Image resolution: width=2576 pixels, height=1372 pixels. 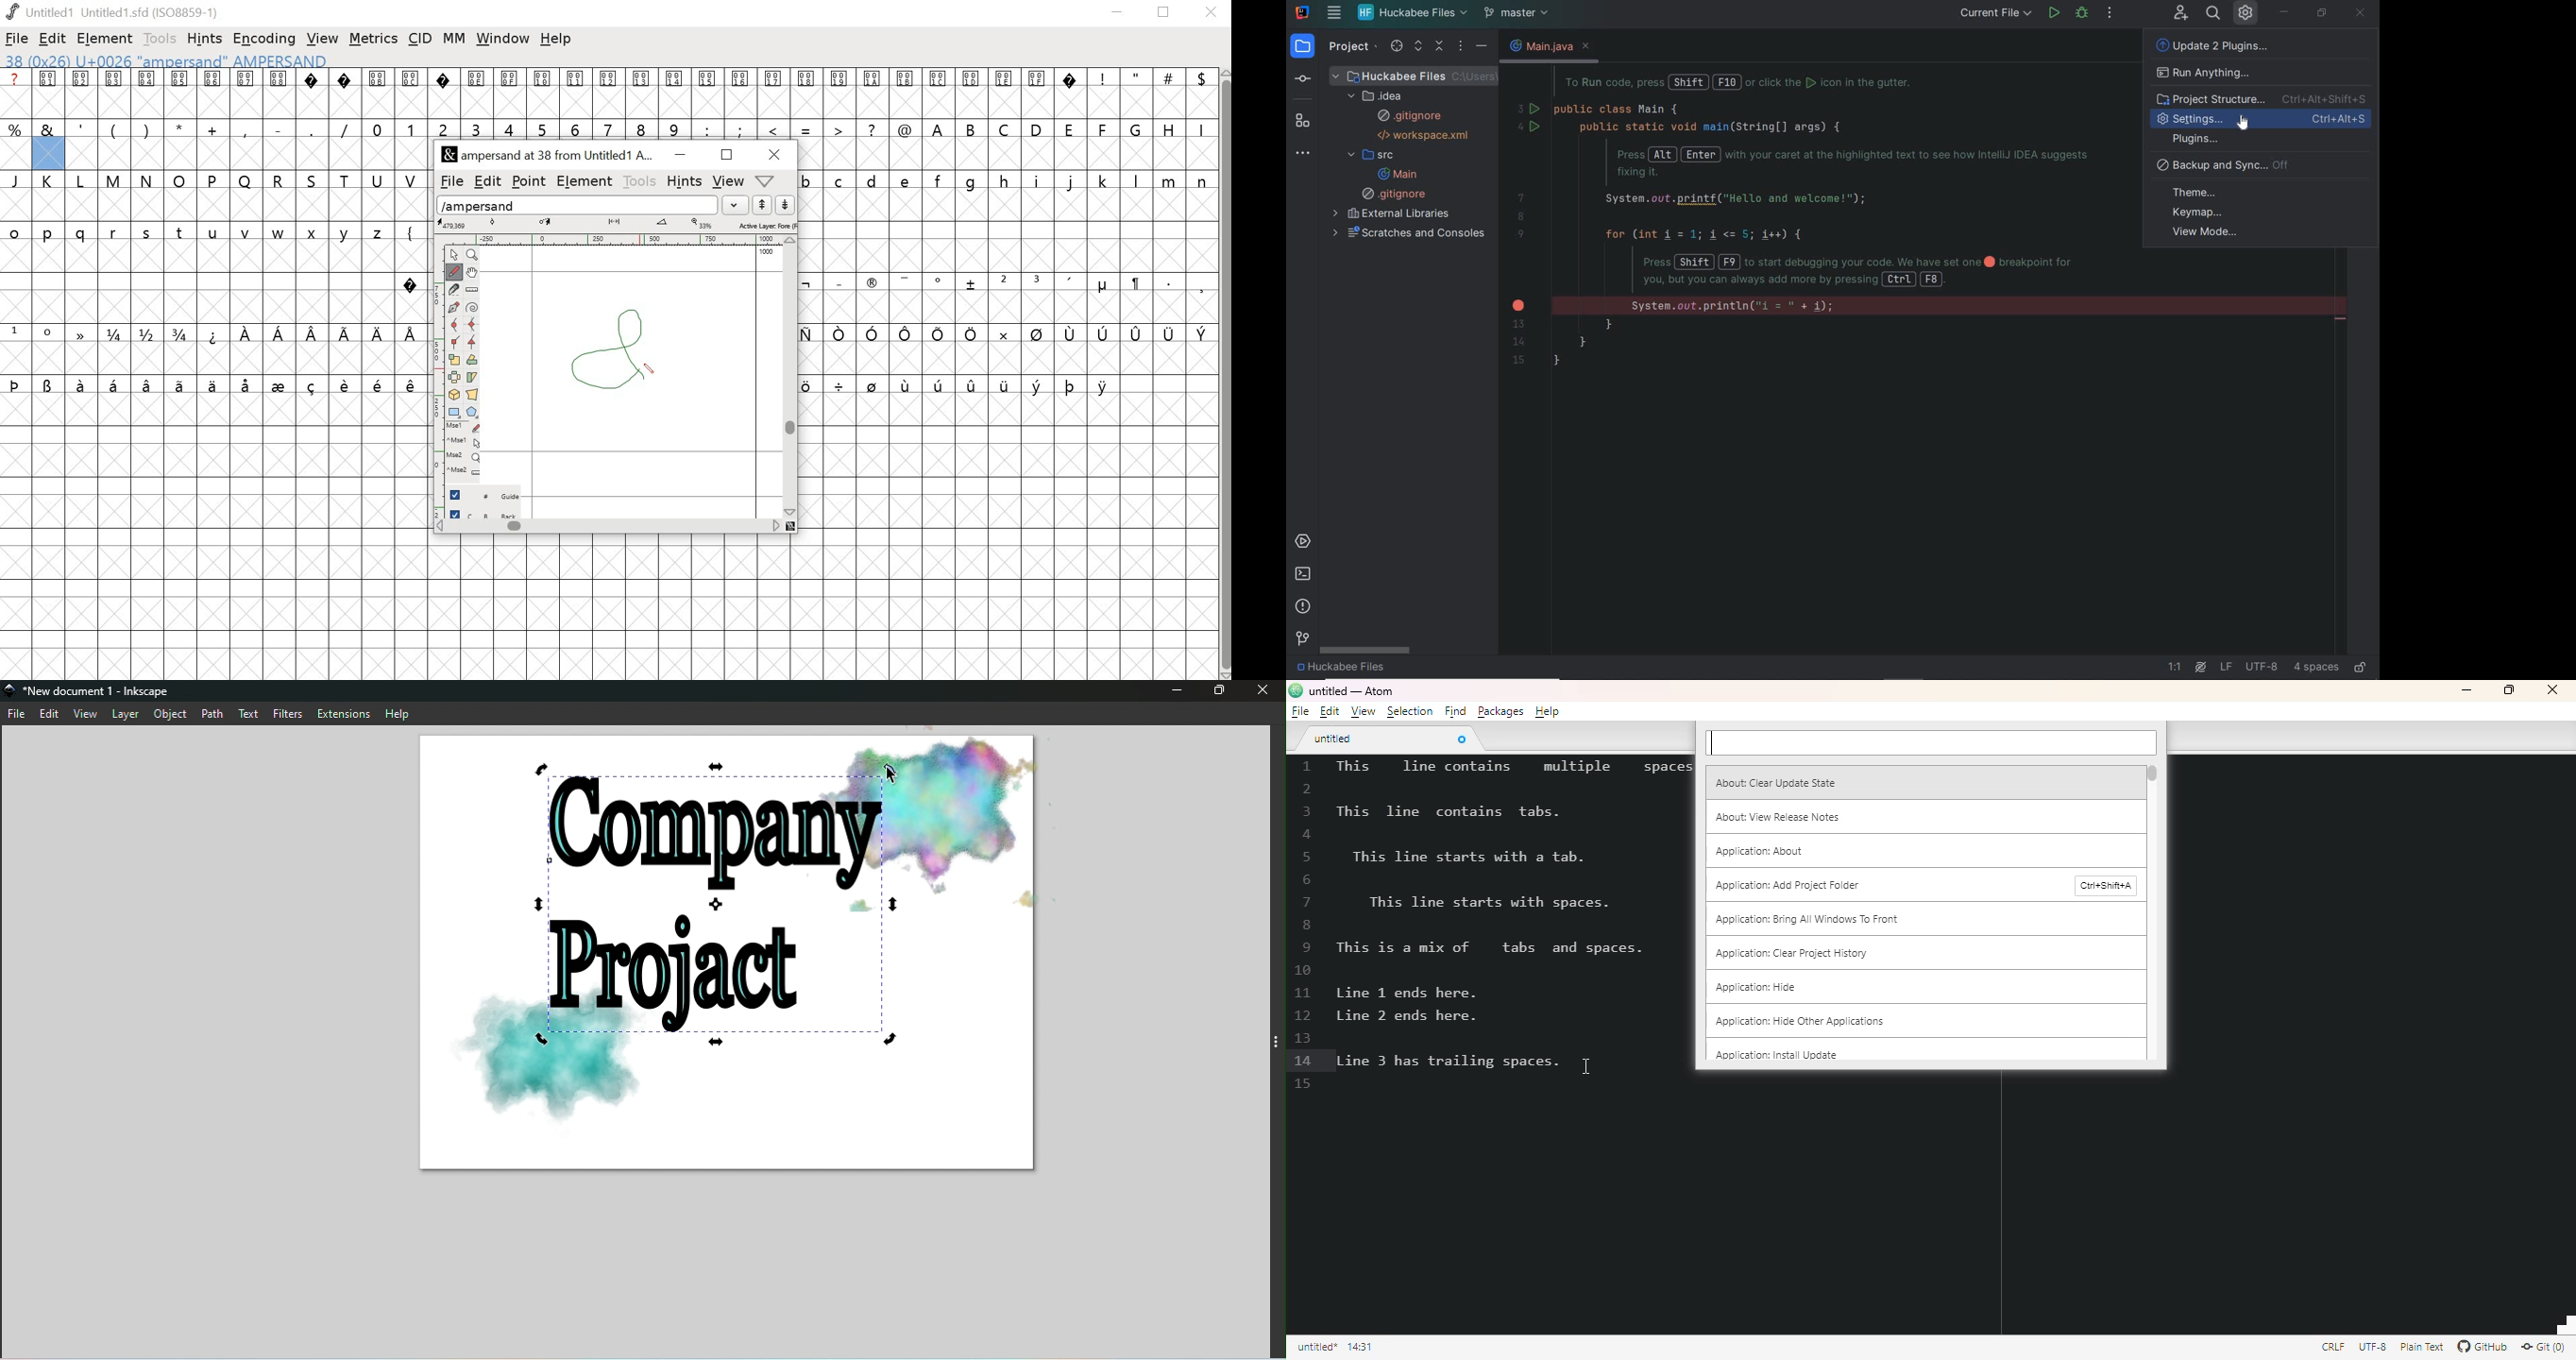 What do you see at coordinates (510, 94) in the screenshot?
I see `000F` at bounding box center [510, 94].